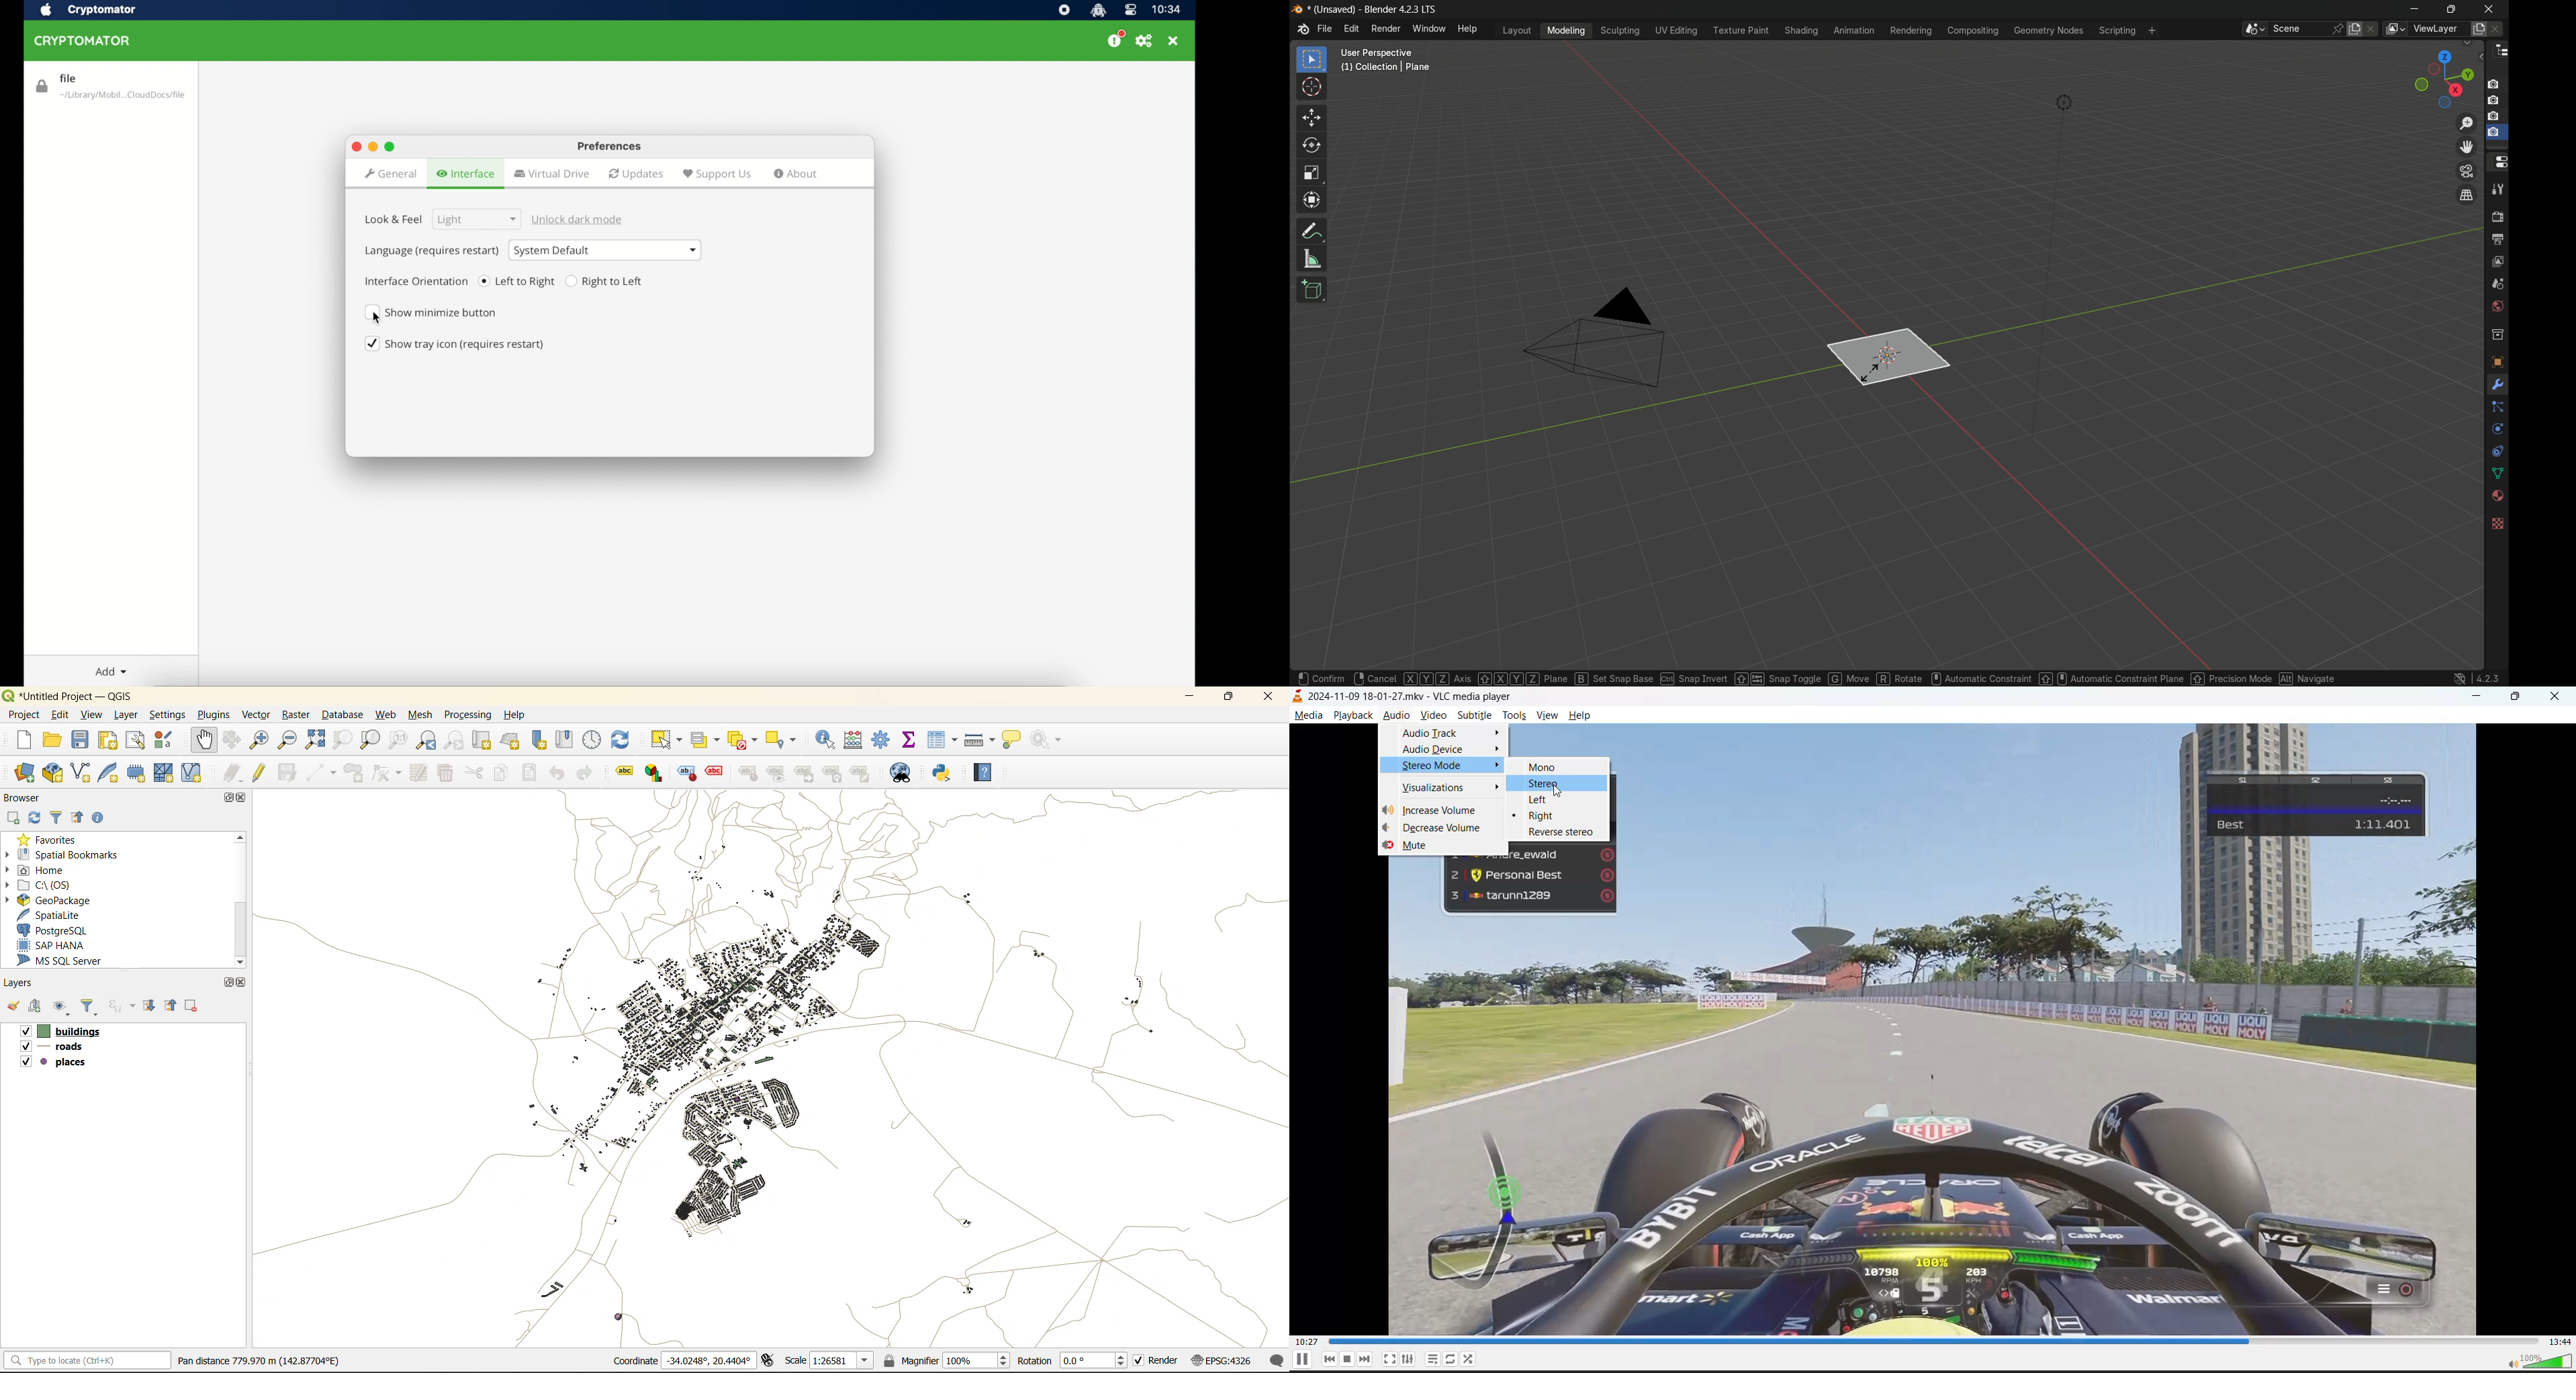 This screenshot has width=2576, height=1400. What do you see at coordinates (1435, 716) in the screenshot?
I see `video` at bounding box center [1435, 716].